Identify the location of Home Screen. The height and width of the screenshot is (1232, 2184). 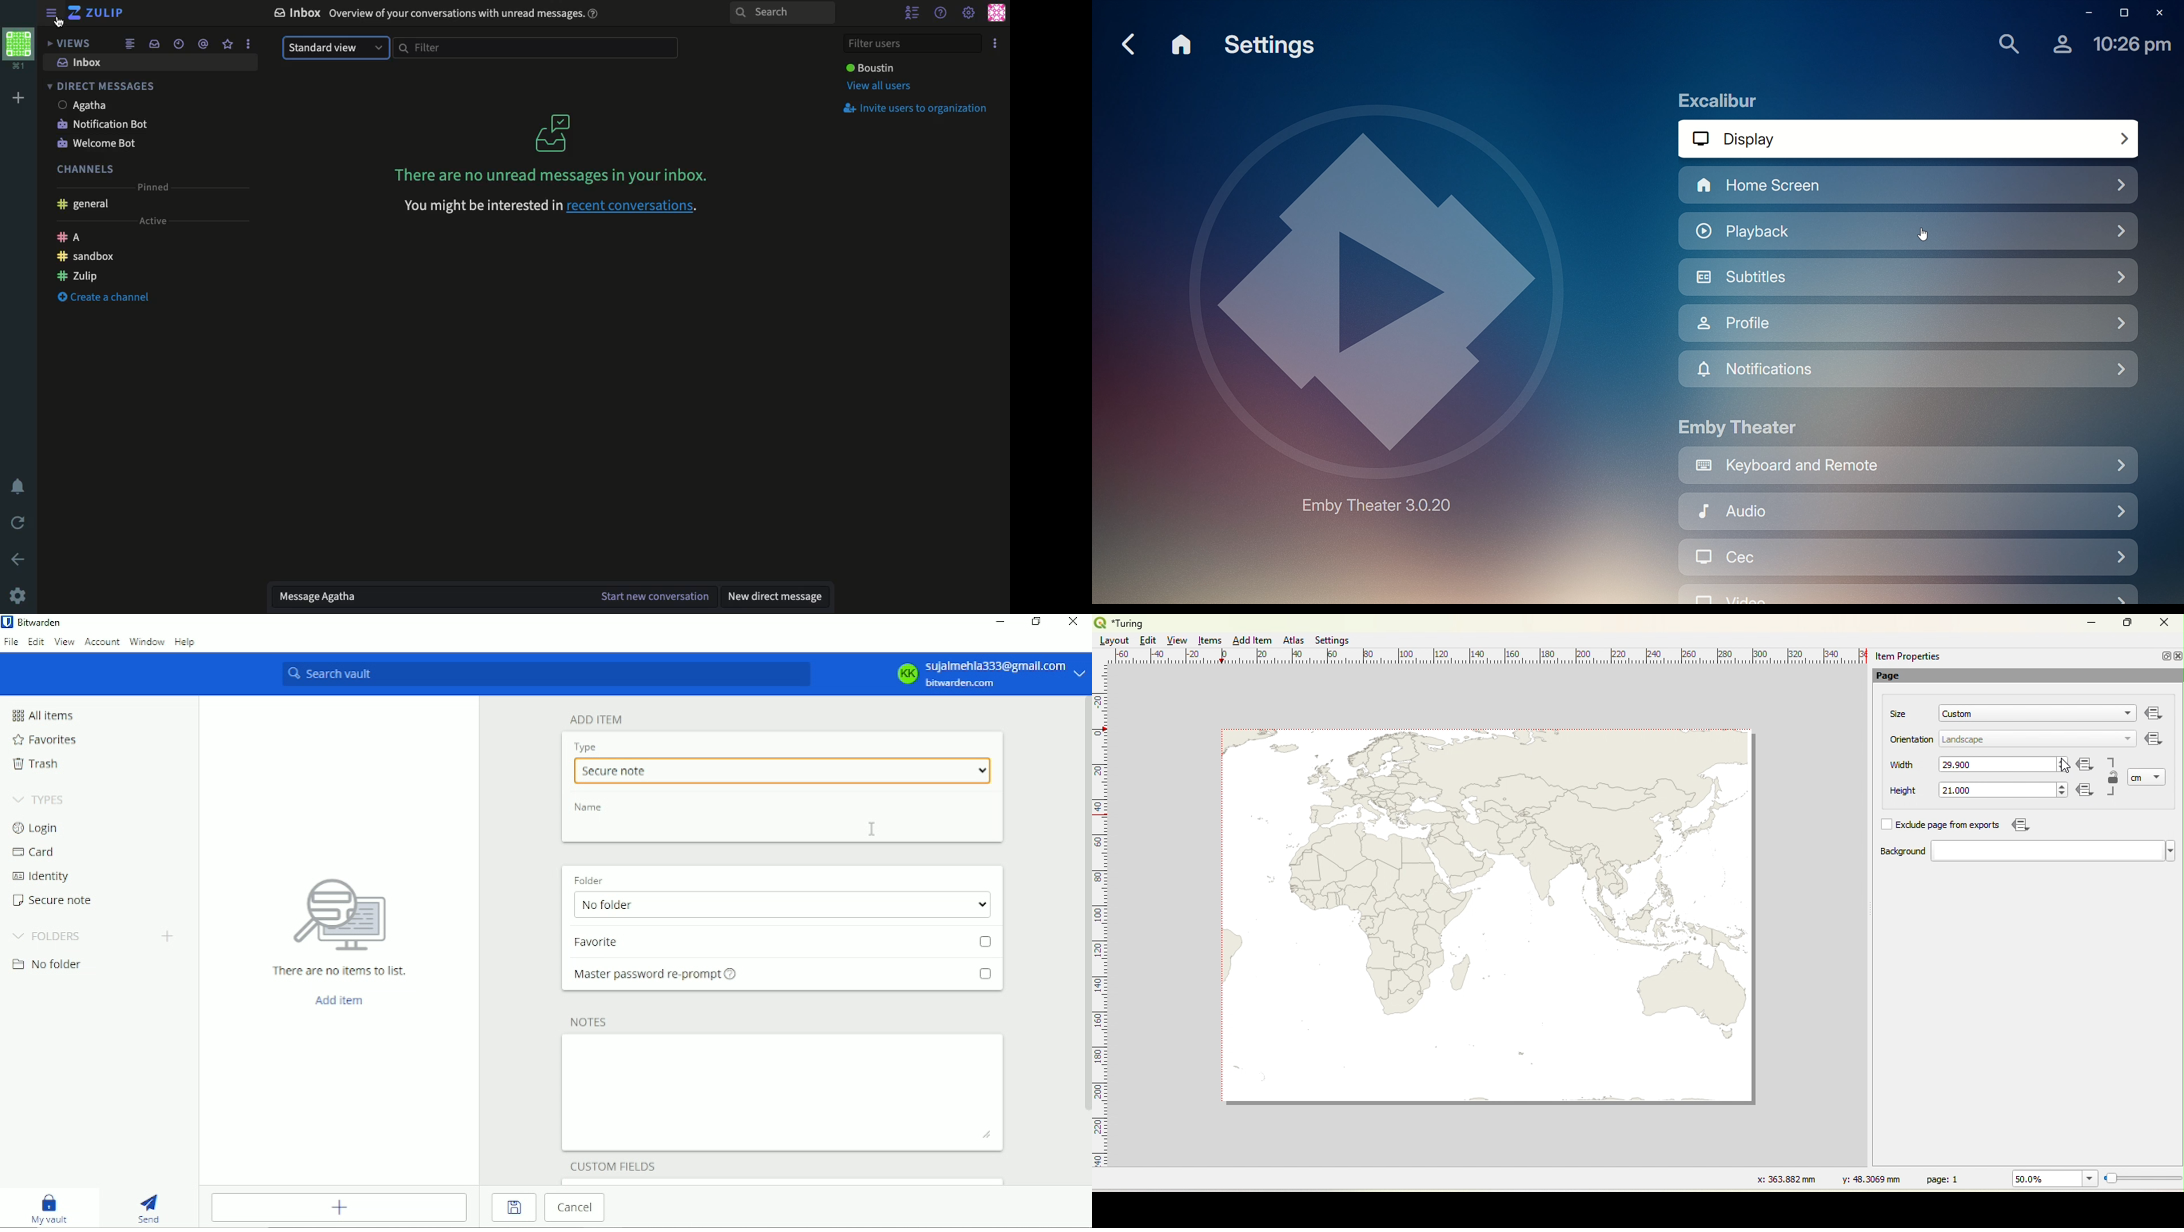
(1849, 187).